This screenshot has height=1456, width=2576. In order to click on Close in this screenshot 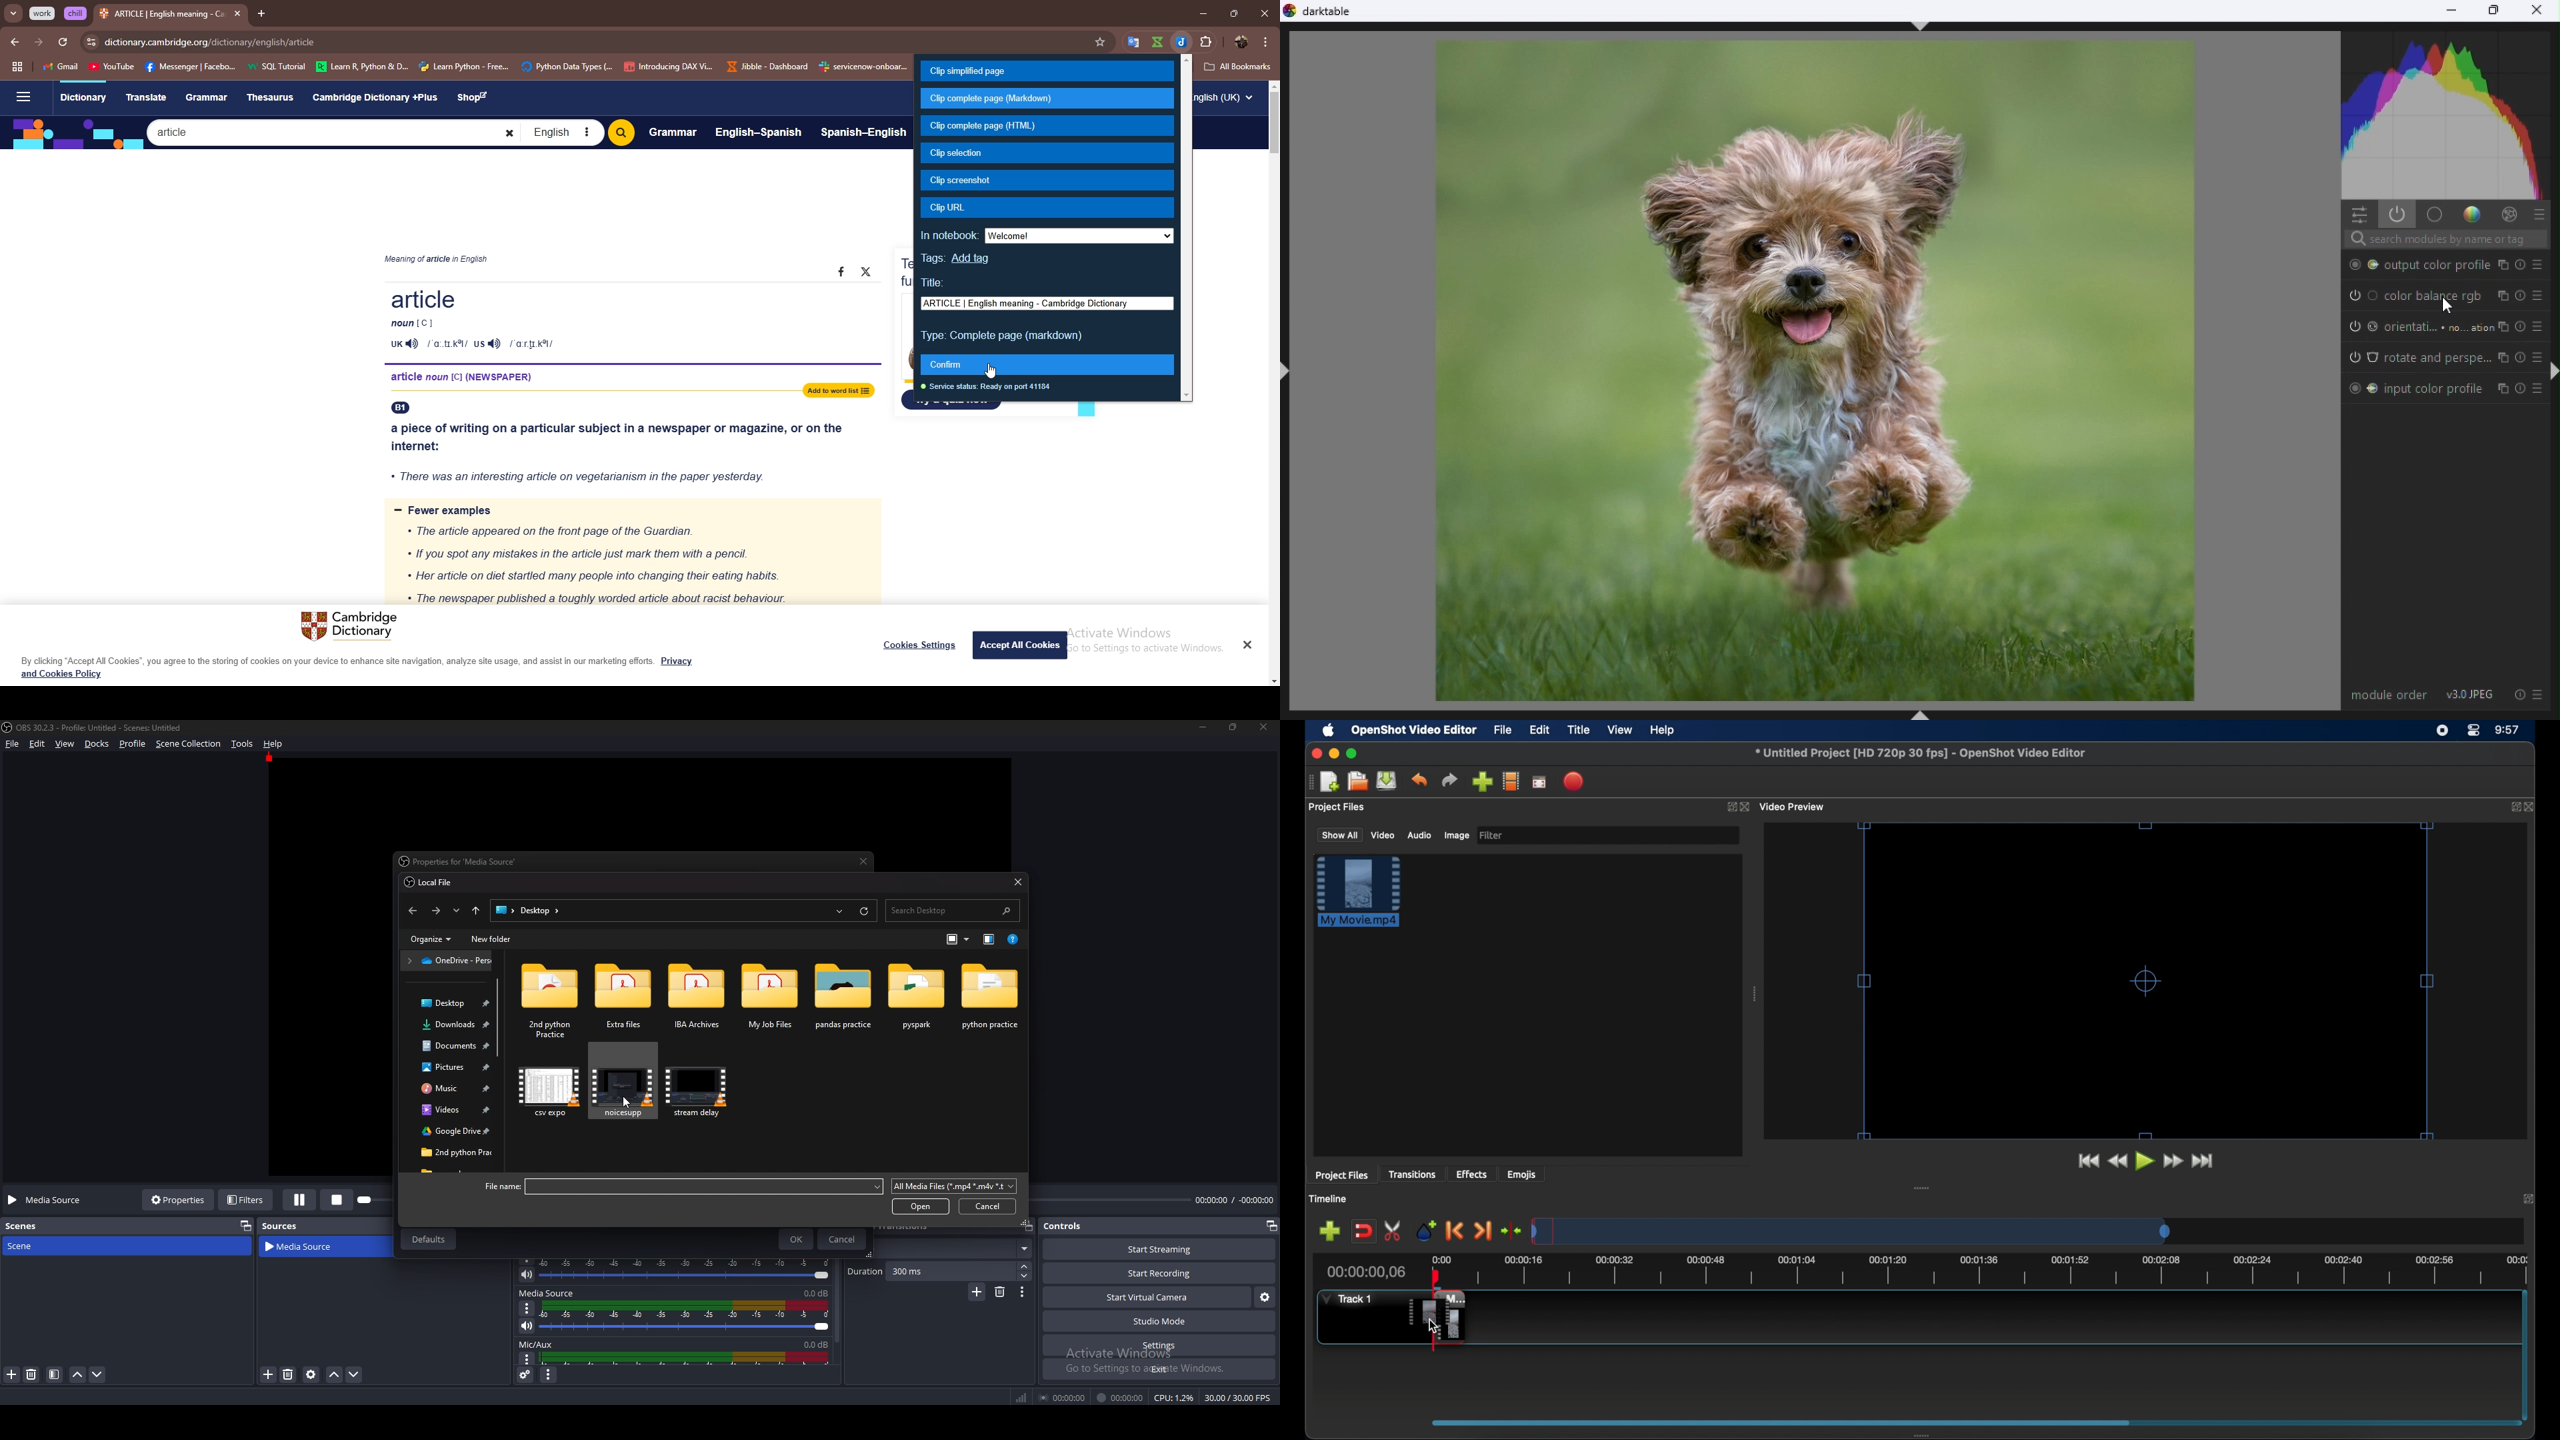, I will do `click(1247, 645)`.